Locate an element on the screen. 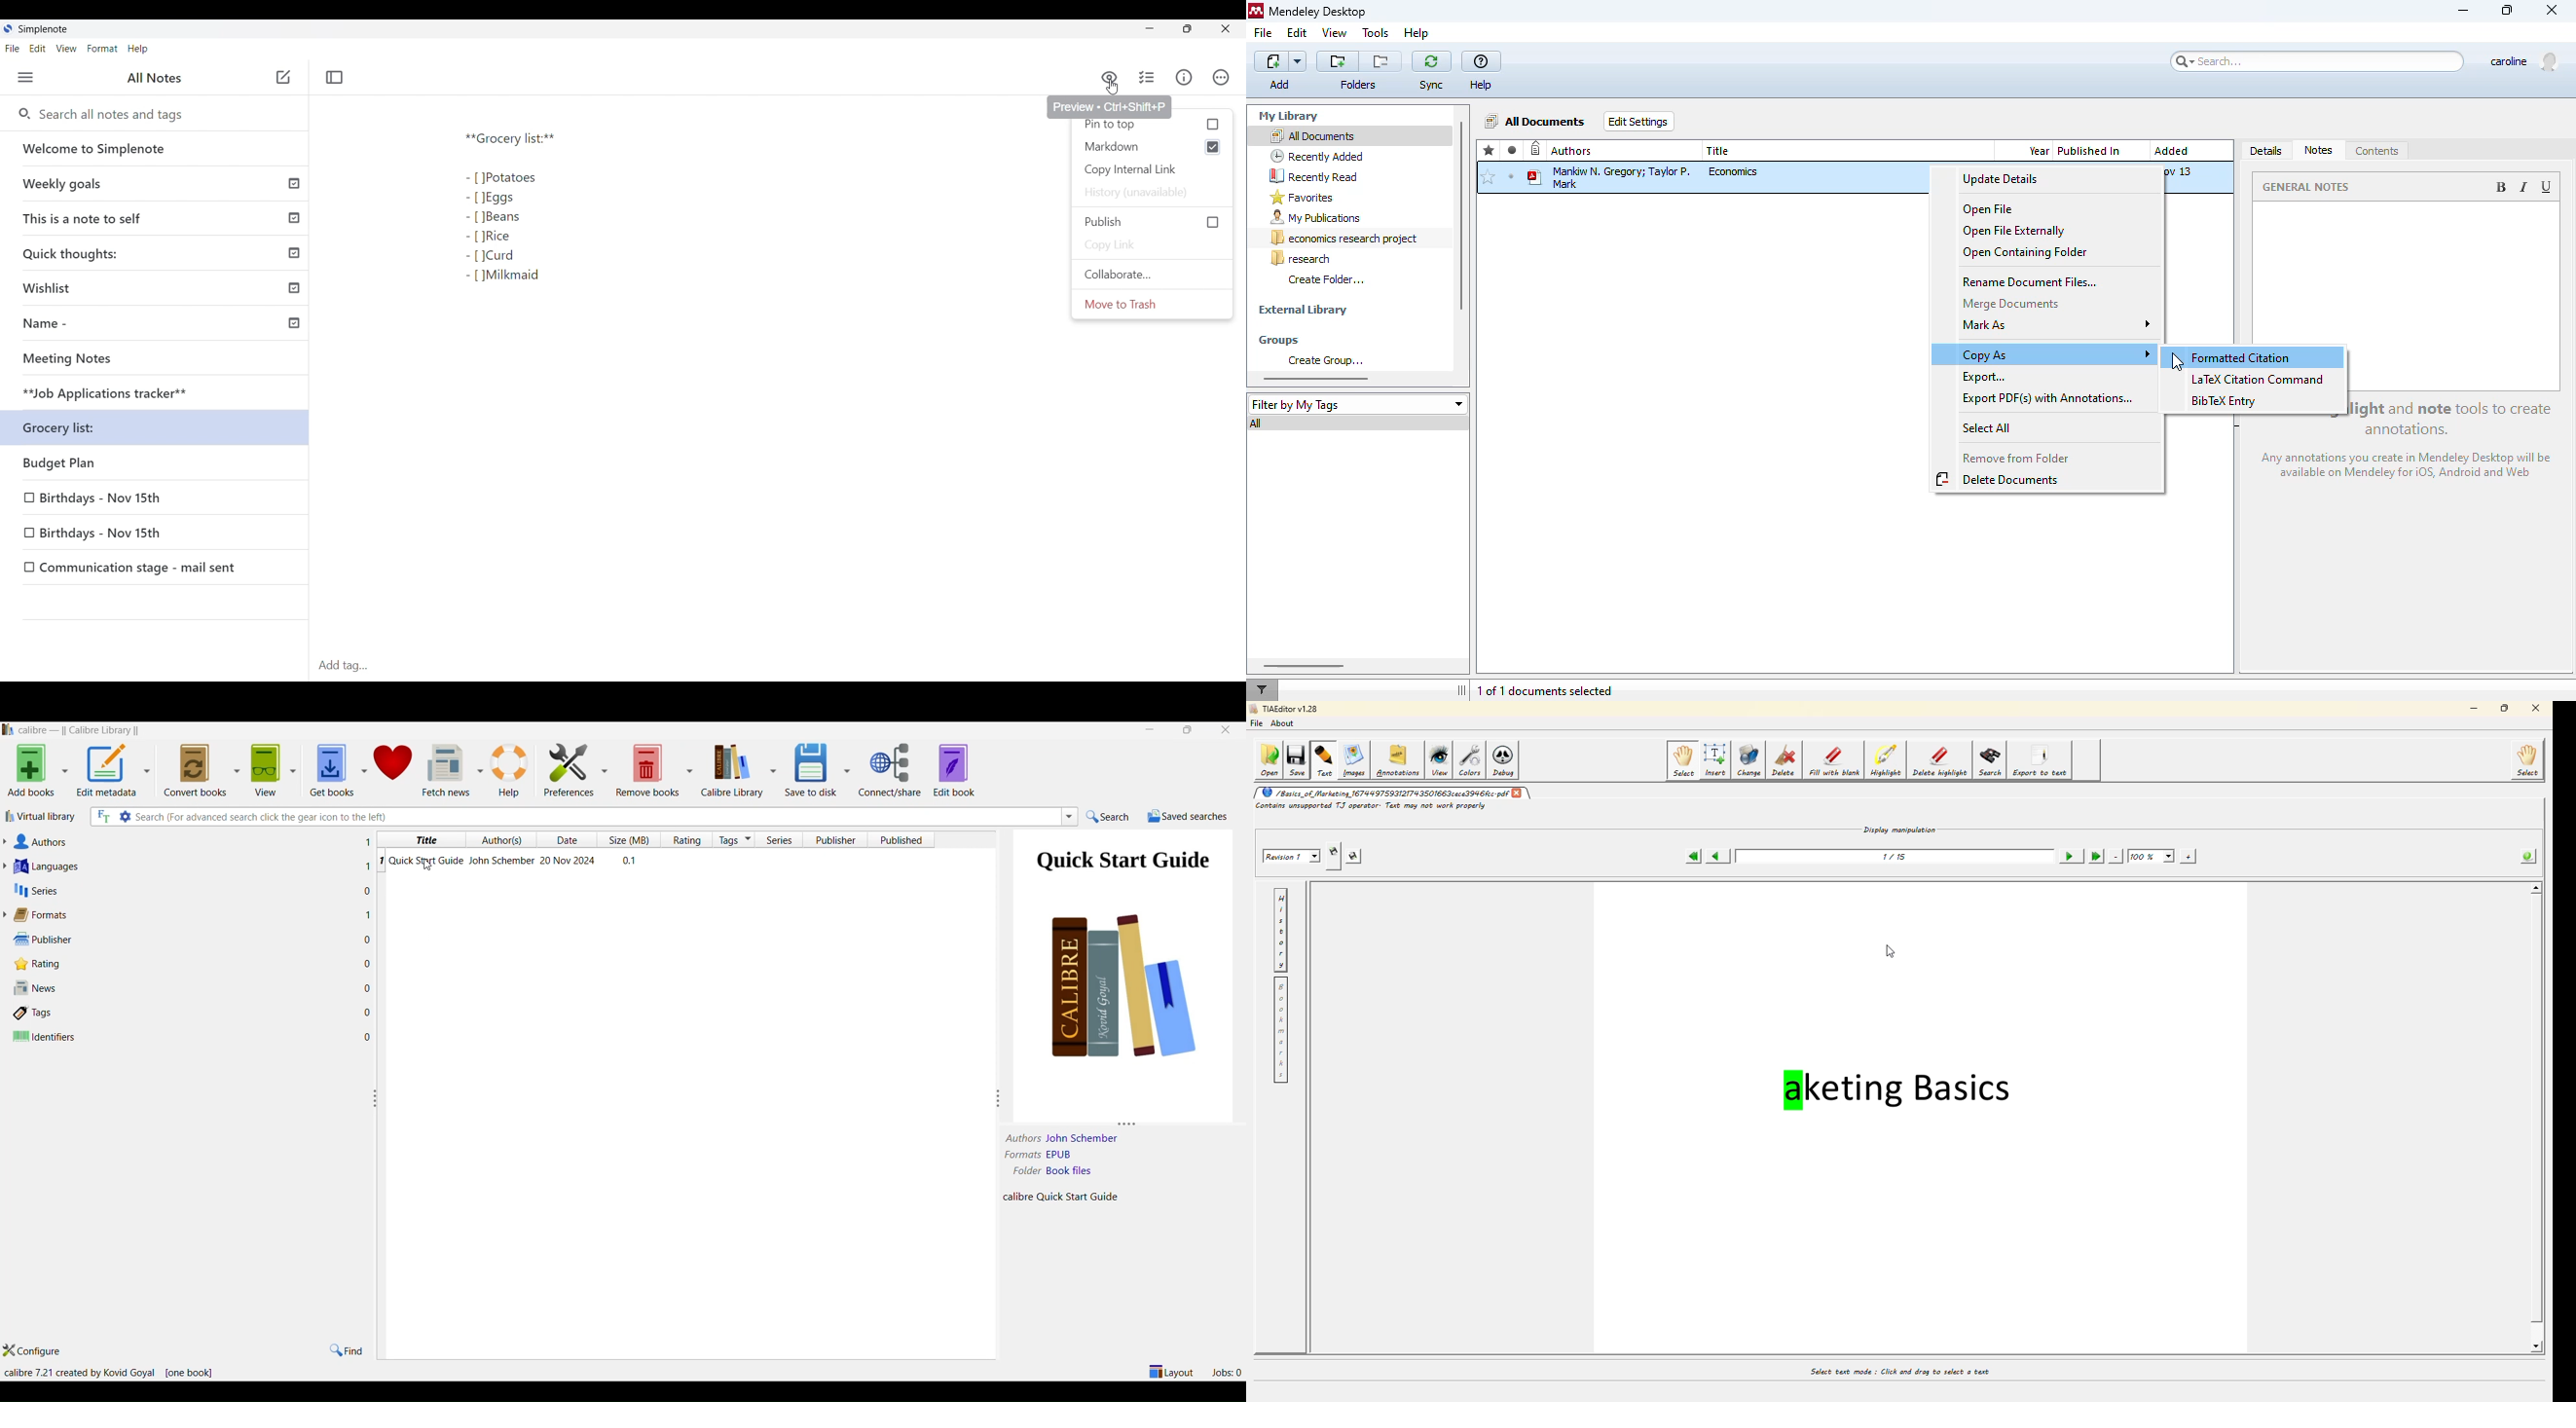 Image resolution: width=2576 pixels, height=1428 pixels. horizontal scroll bar is located at coordinates (1302, 665).